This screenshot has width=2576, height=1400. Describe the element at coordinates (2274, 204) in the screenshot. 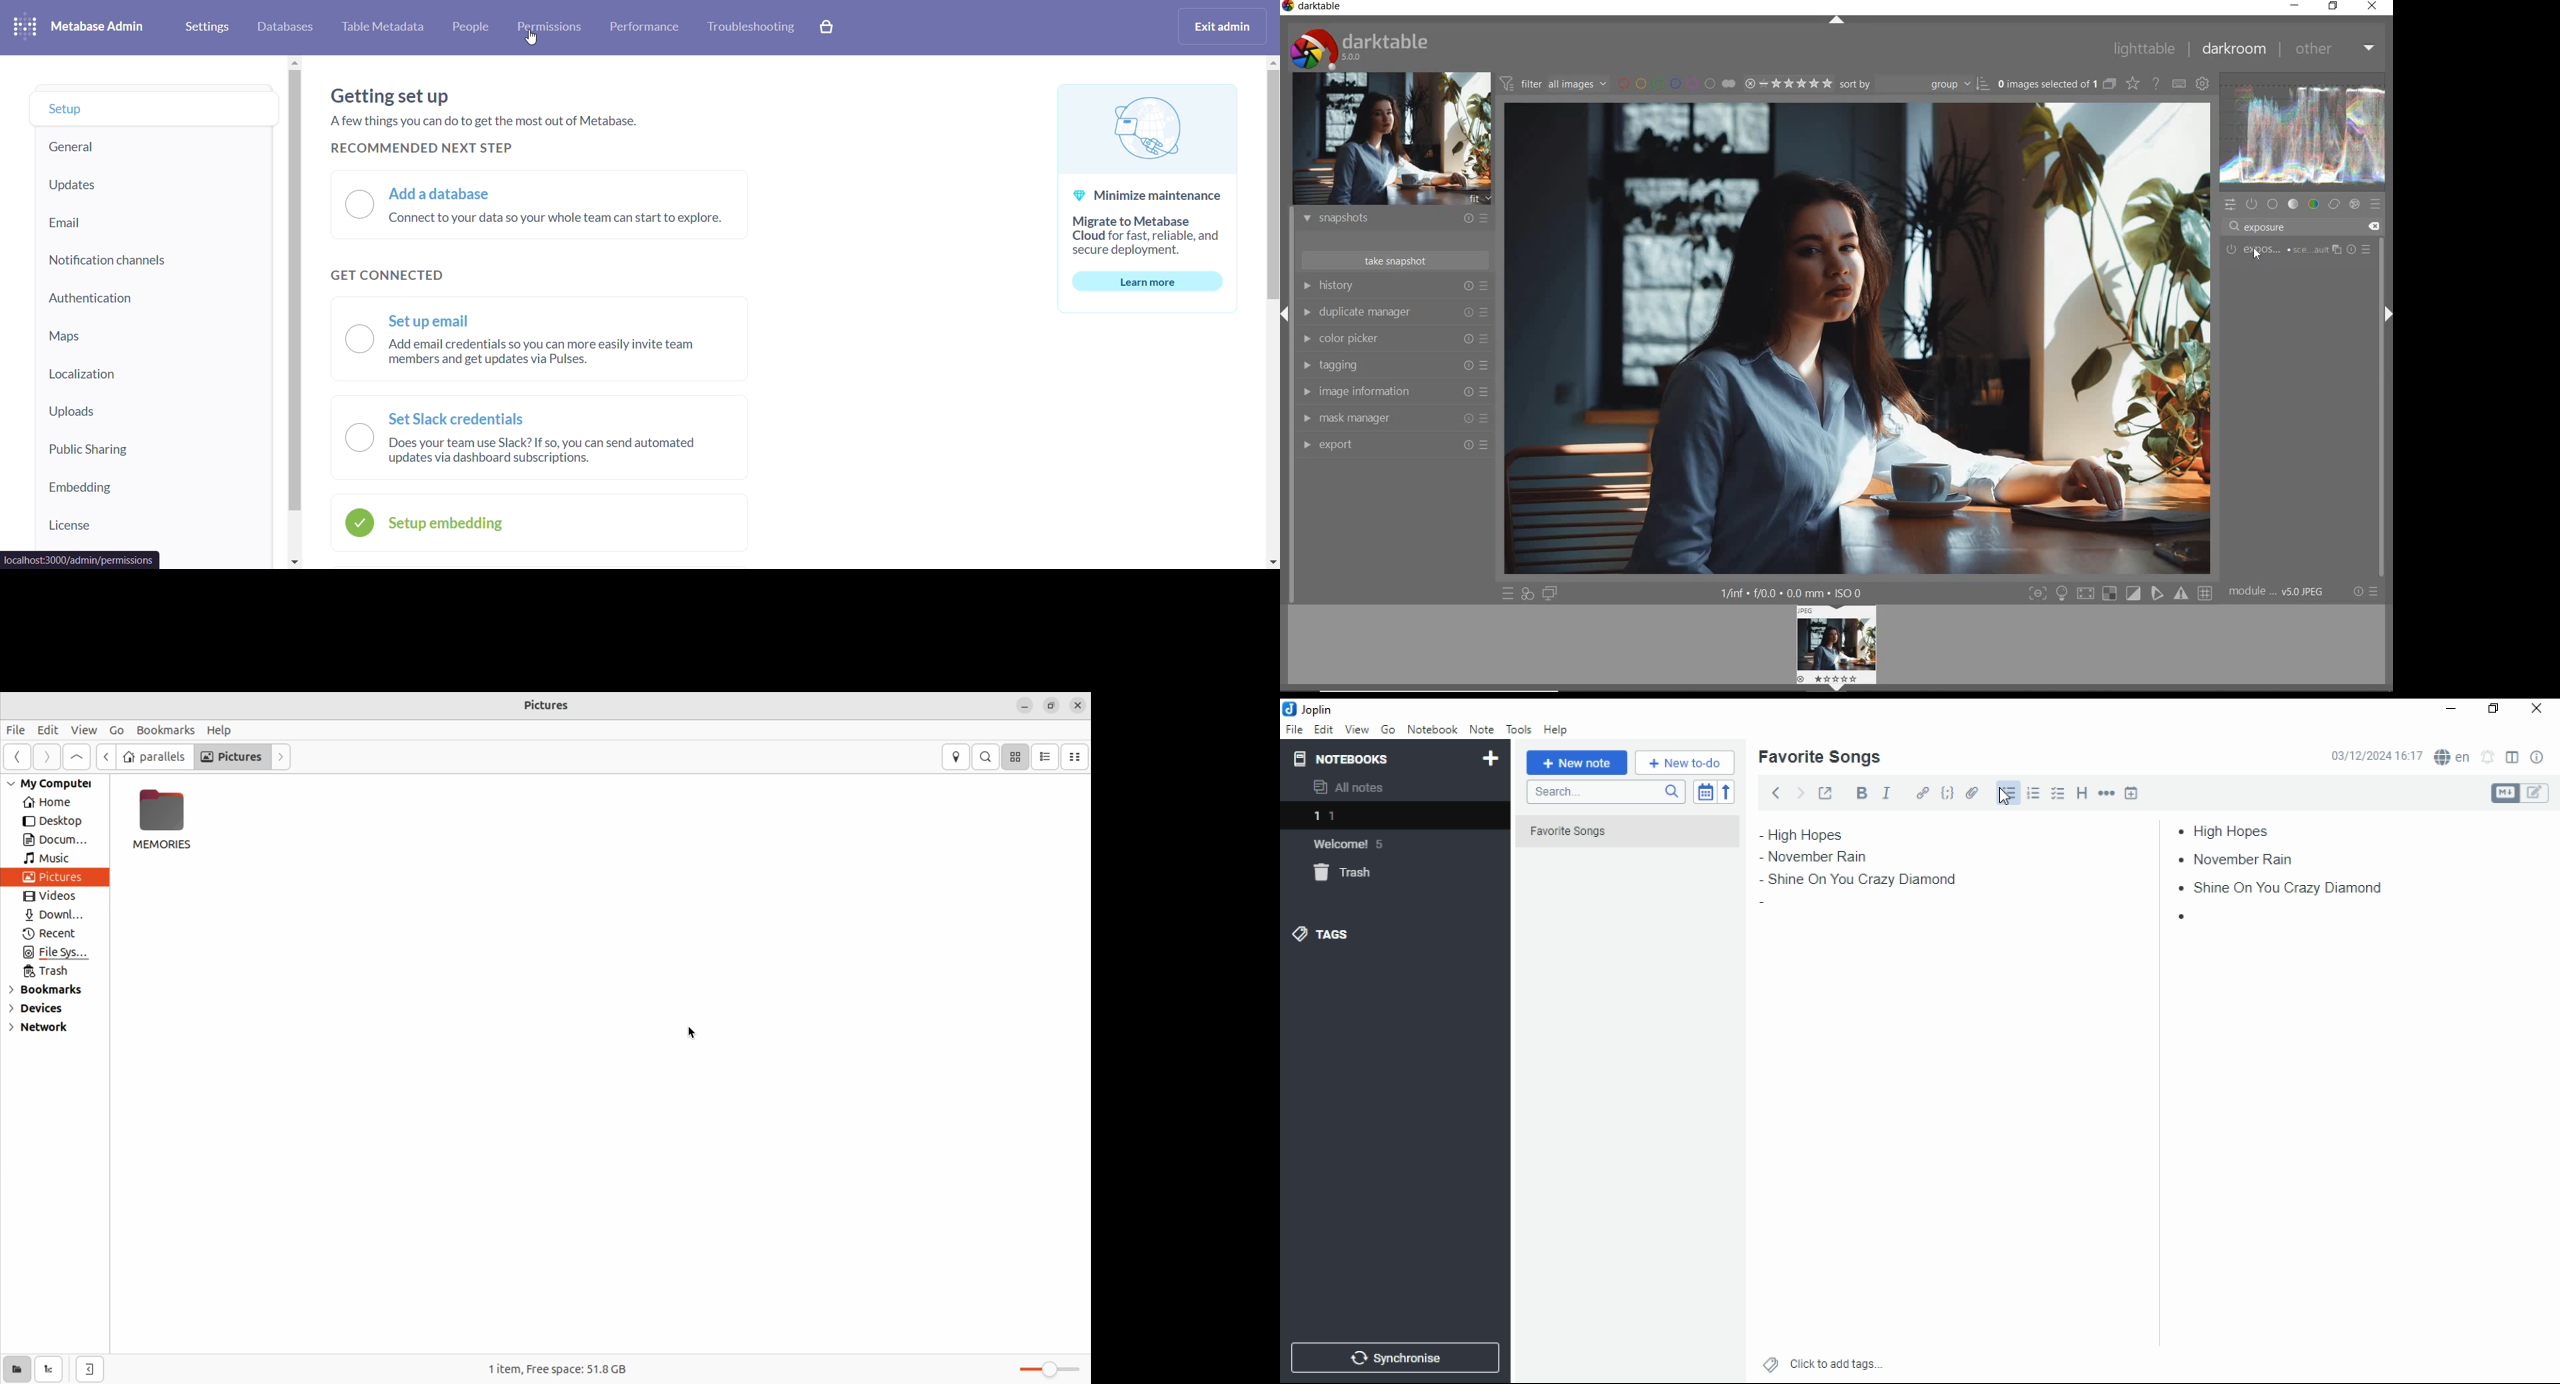

I see `base` at that location.